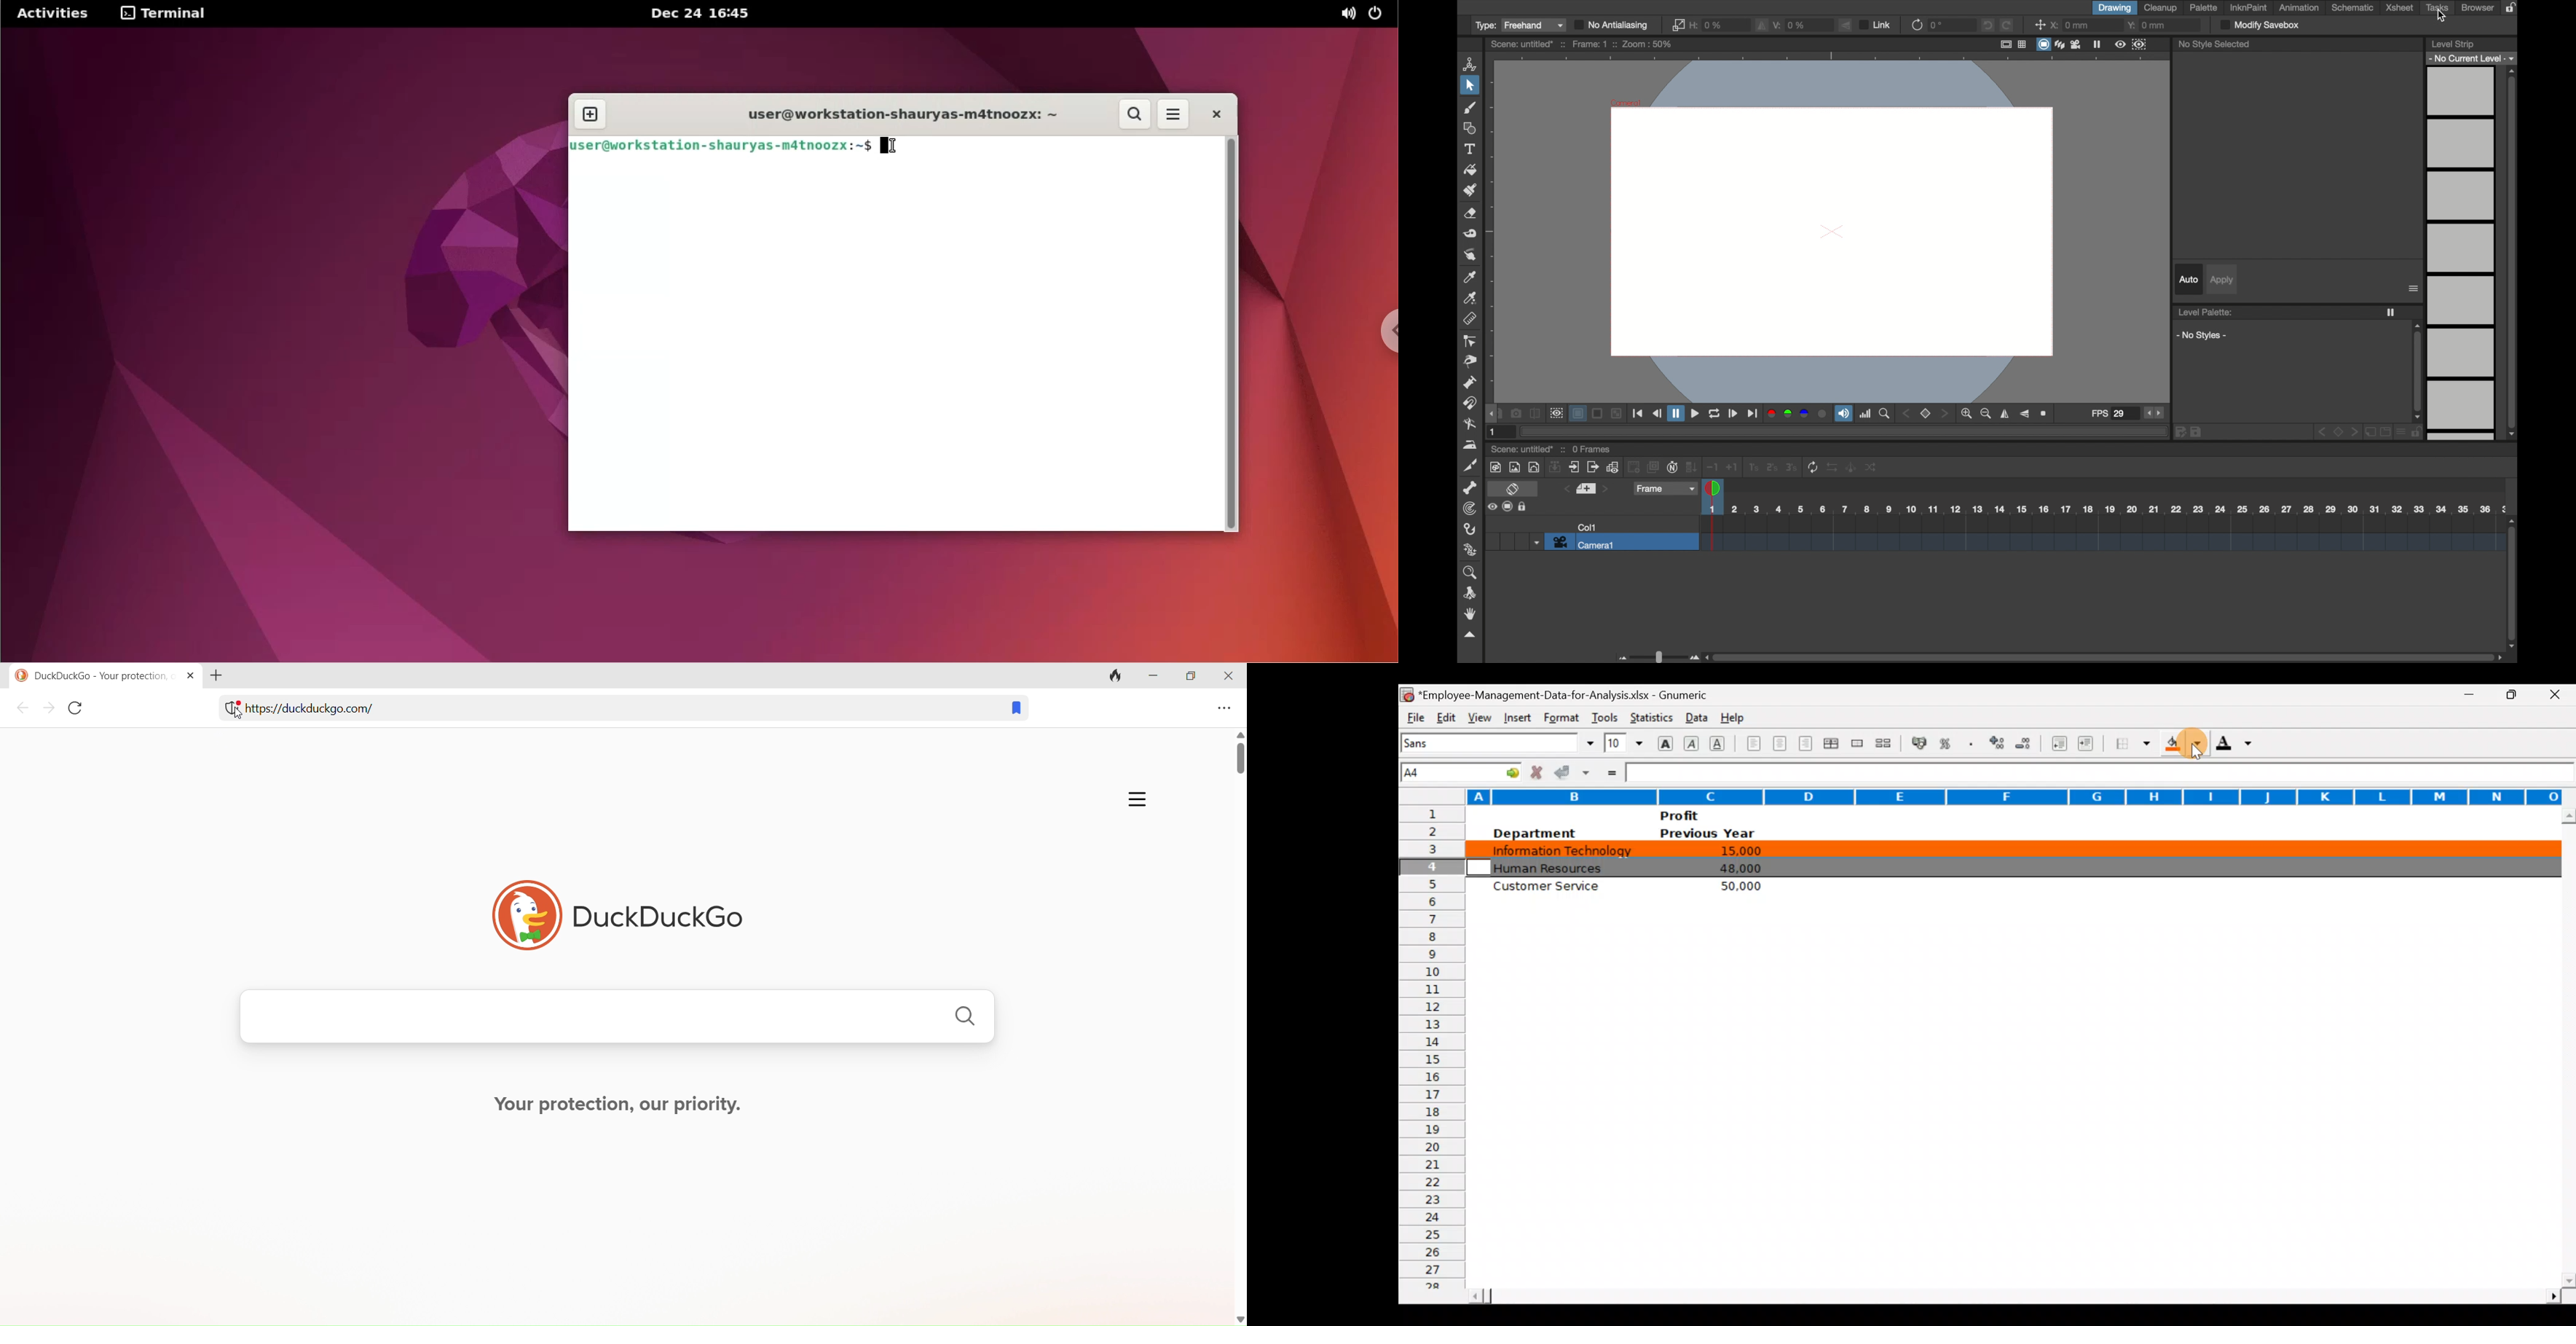 This screenshot has height=1344, width=2576. Describe the element at coordinates (2513, 253) in the screenshot. I see `scroll box` at that location.